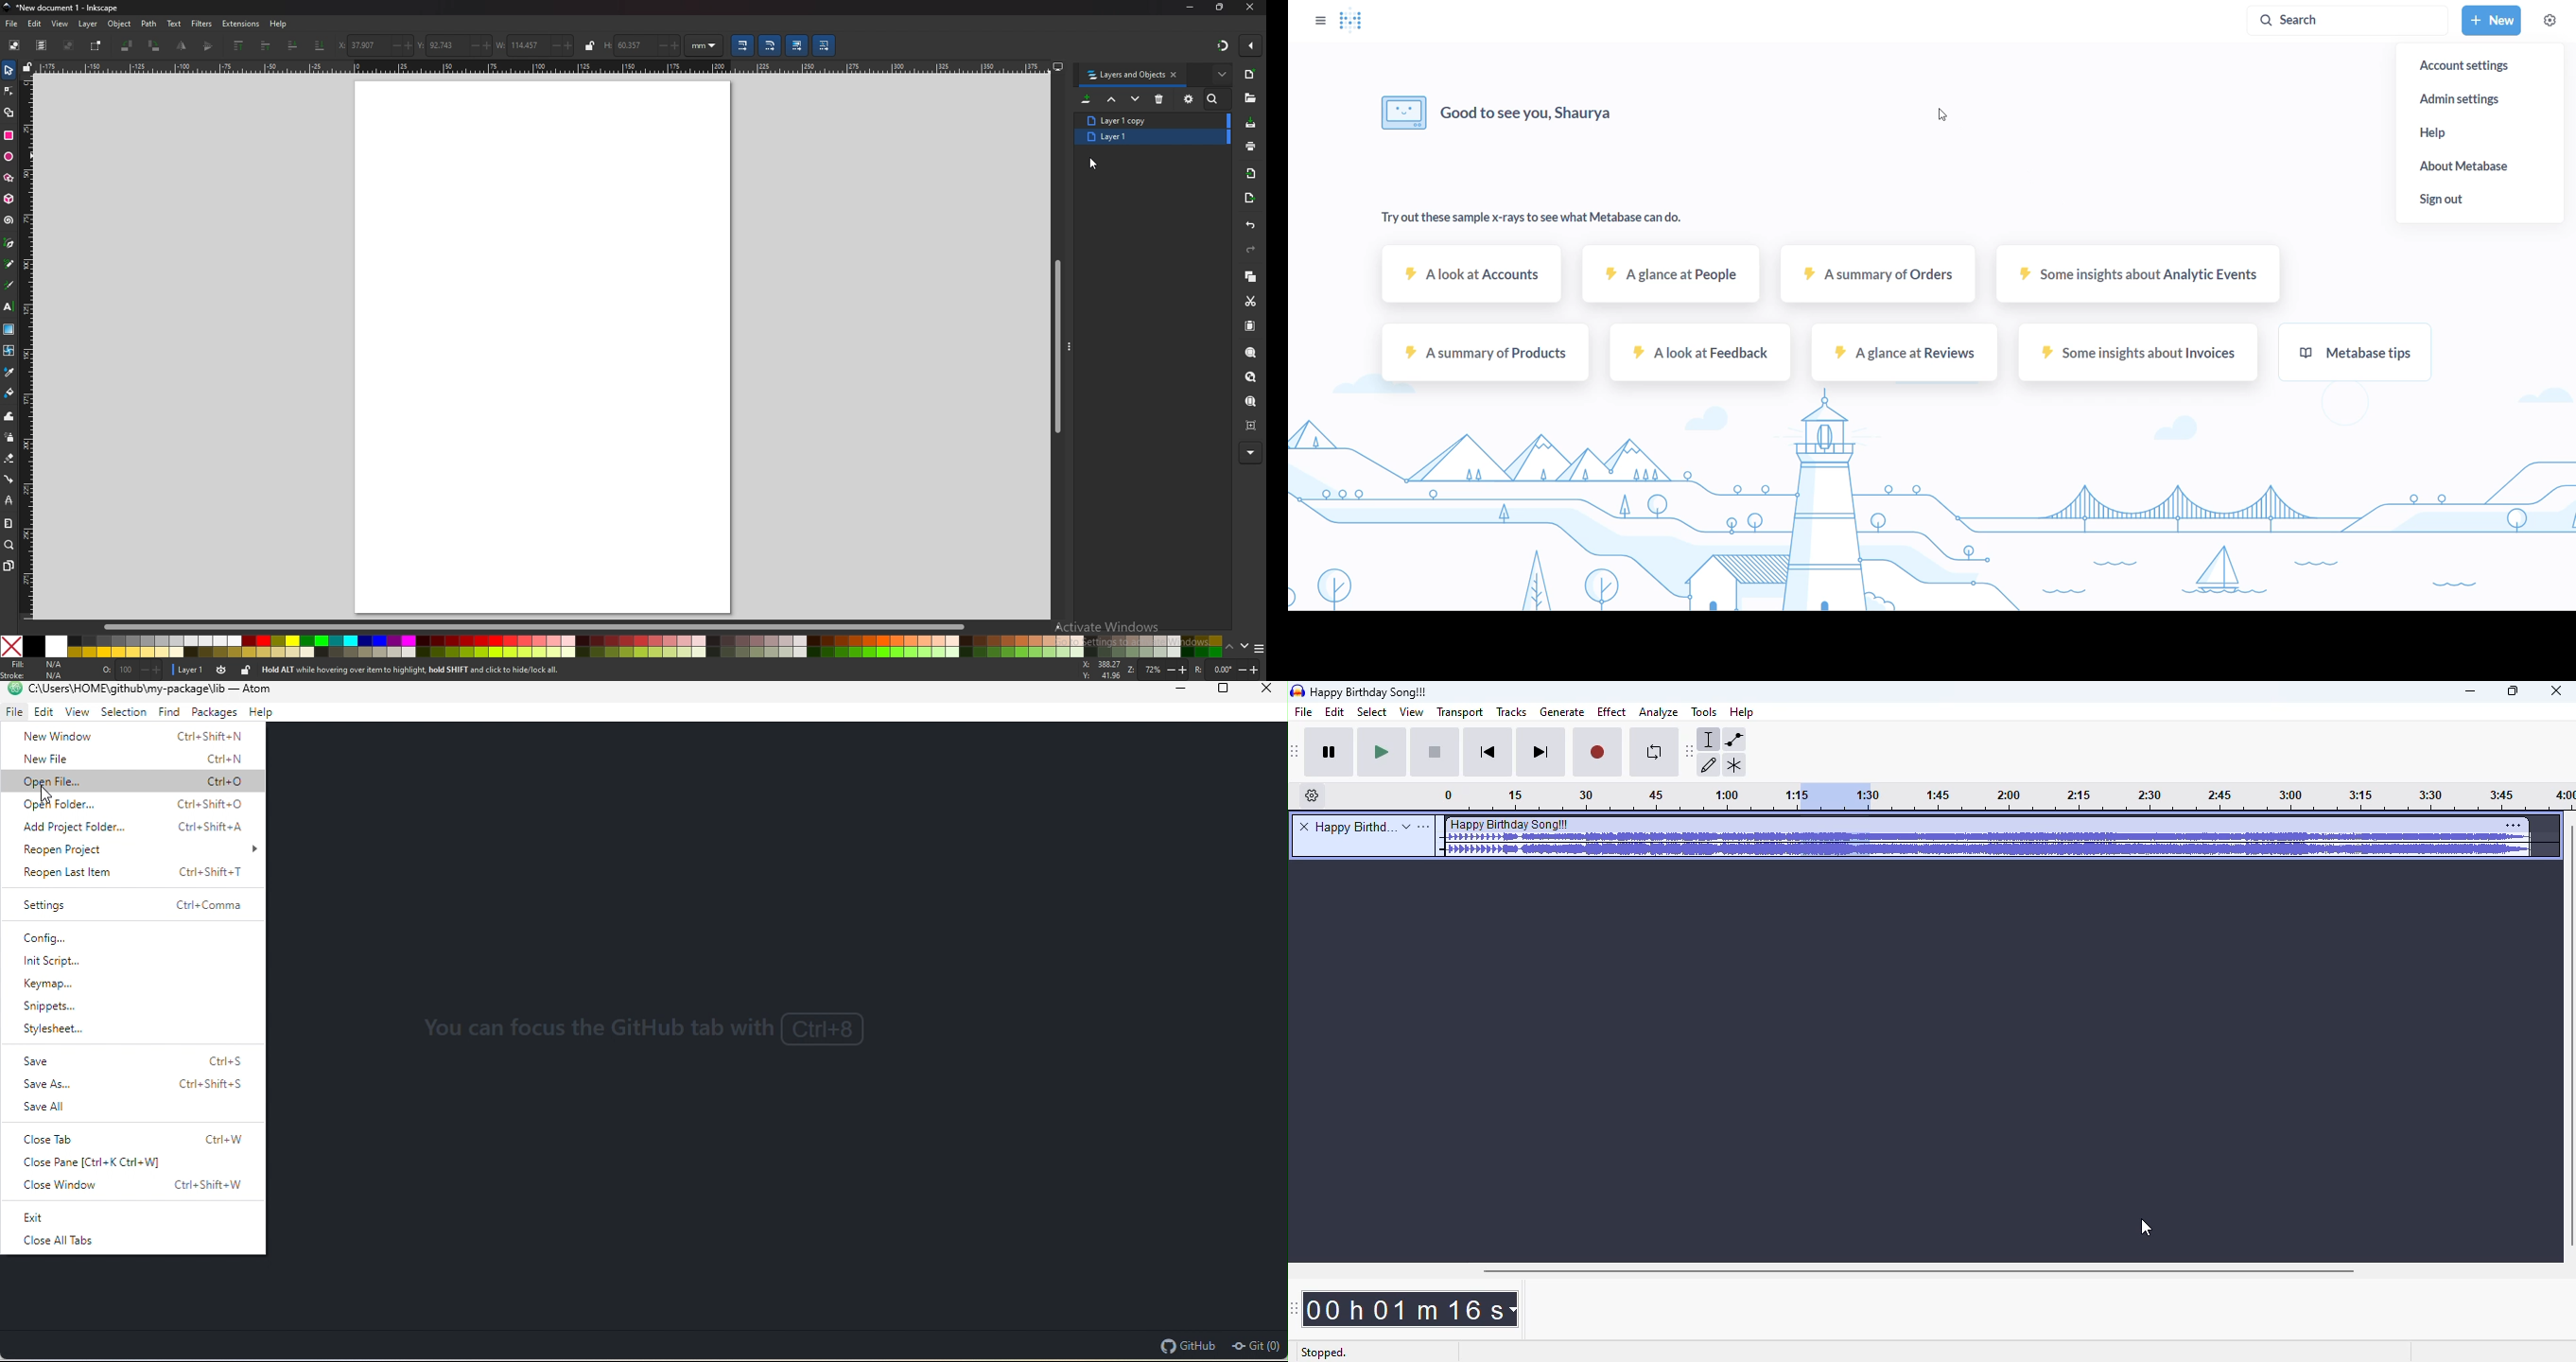 This screenshot has height=1372, width=2576. I want to click on open menu, so click(1424, 827).